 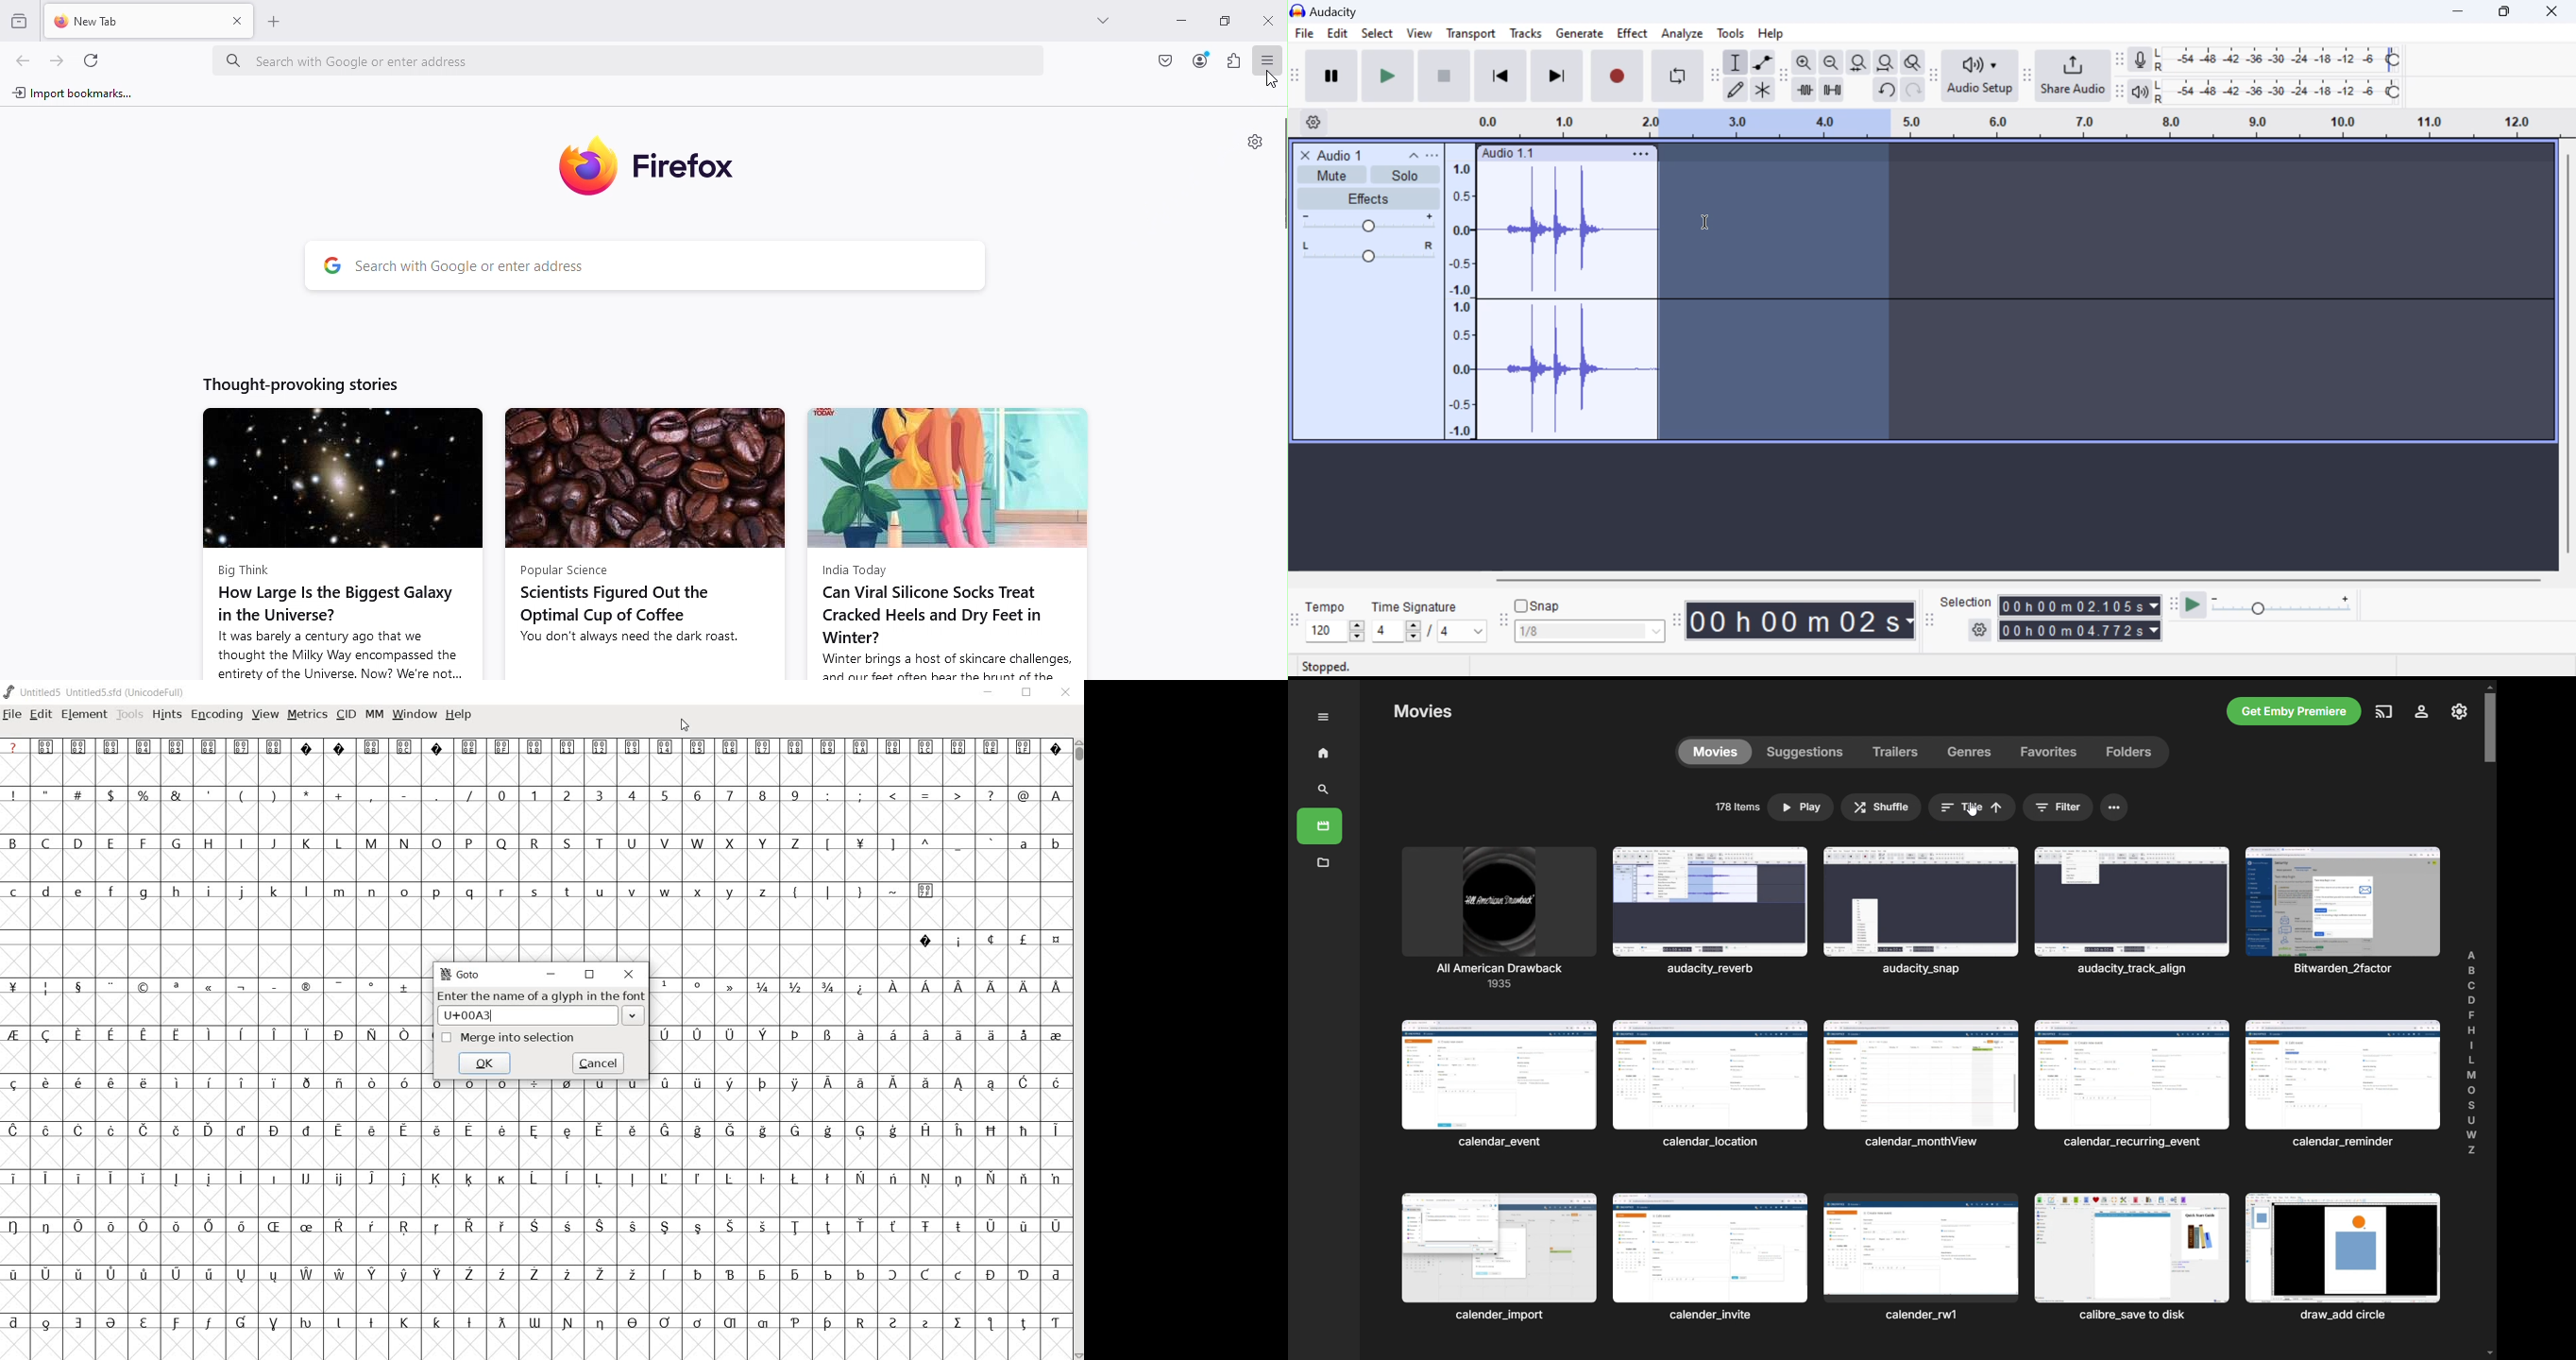 What do you see at coordinates (1981, 631) in the screenshot?
I see `settings` at bounding box center [1981, 631].